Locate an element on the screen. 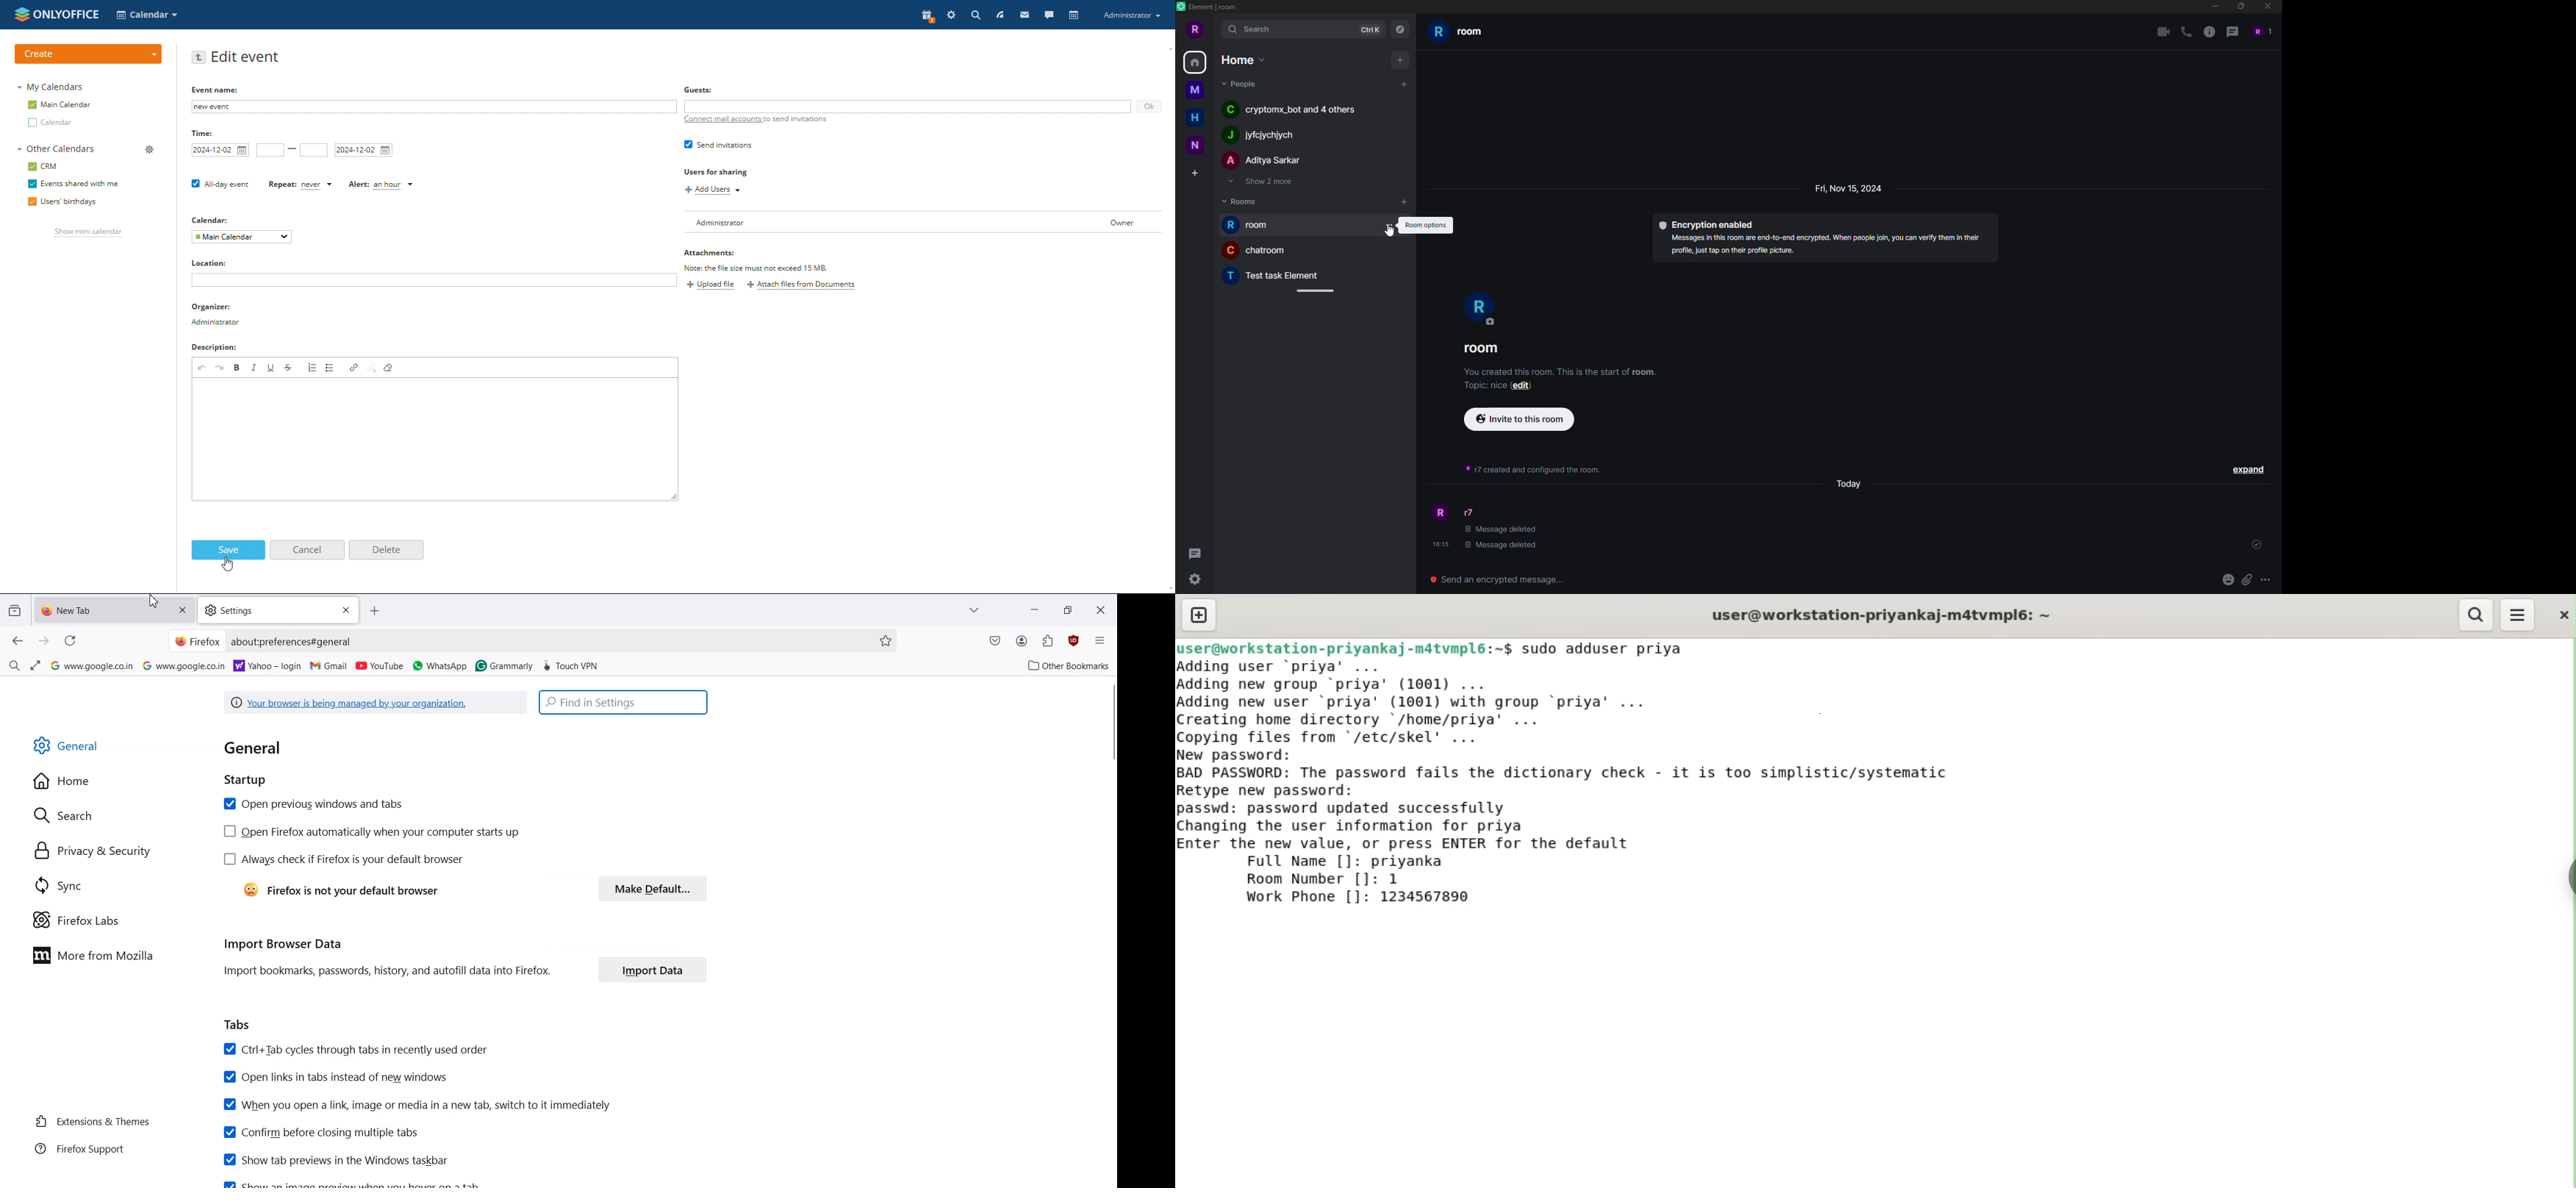 The image size is (2576, 1204). minimize is located at coordinates (2211, 6).